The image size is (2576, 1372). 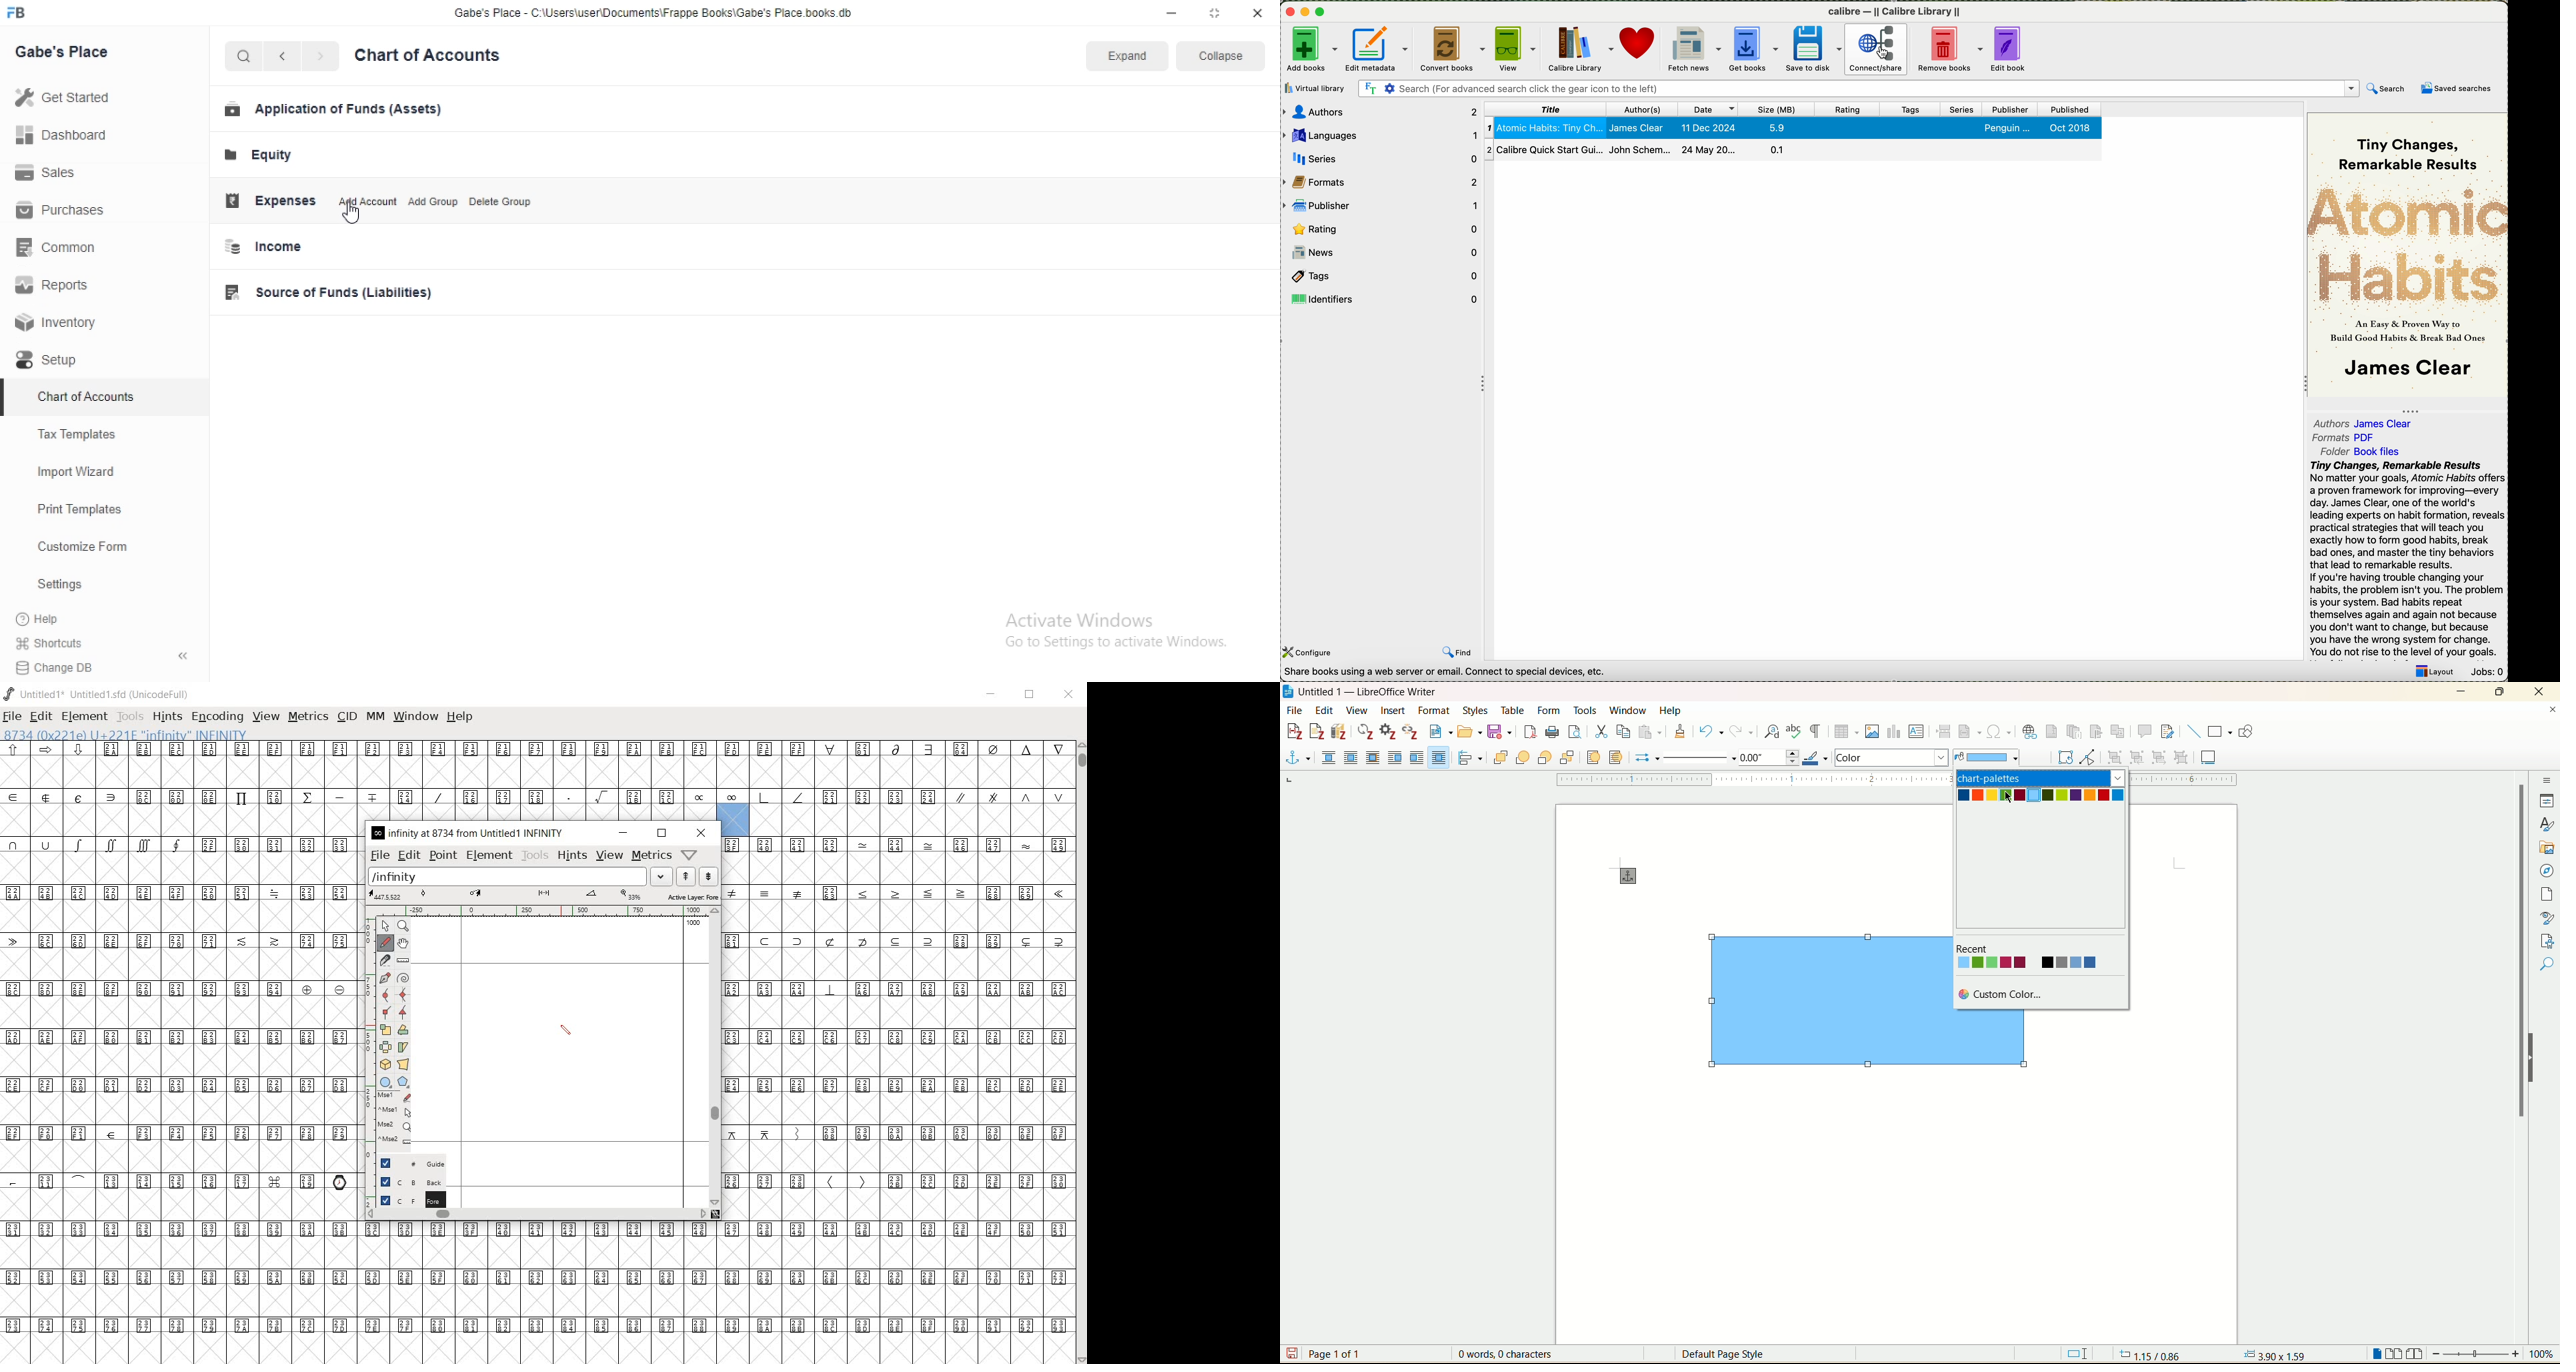 I want to click on front one, so click(x=1525, y=757).